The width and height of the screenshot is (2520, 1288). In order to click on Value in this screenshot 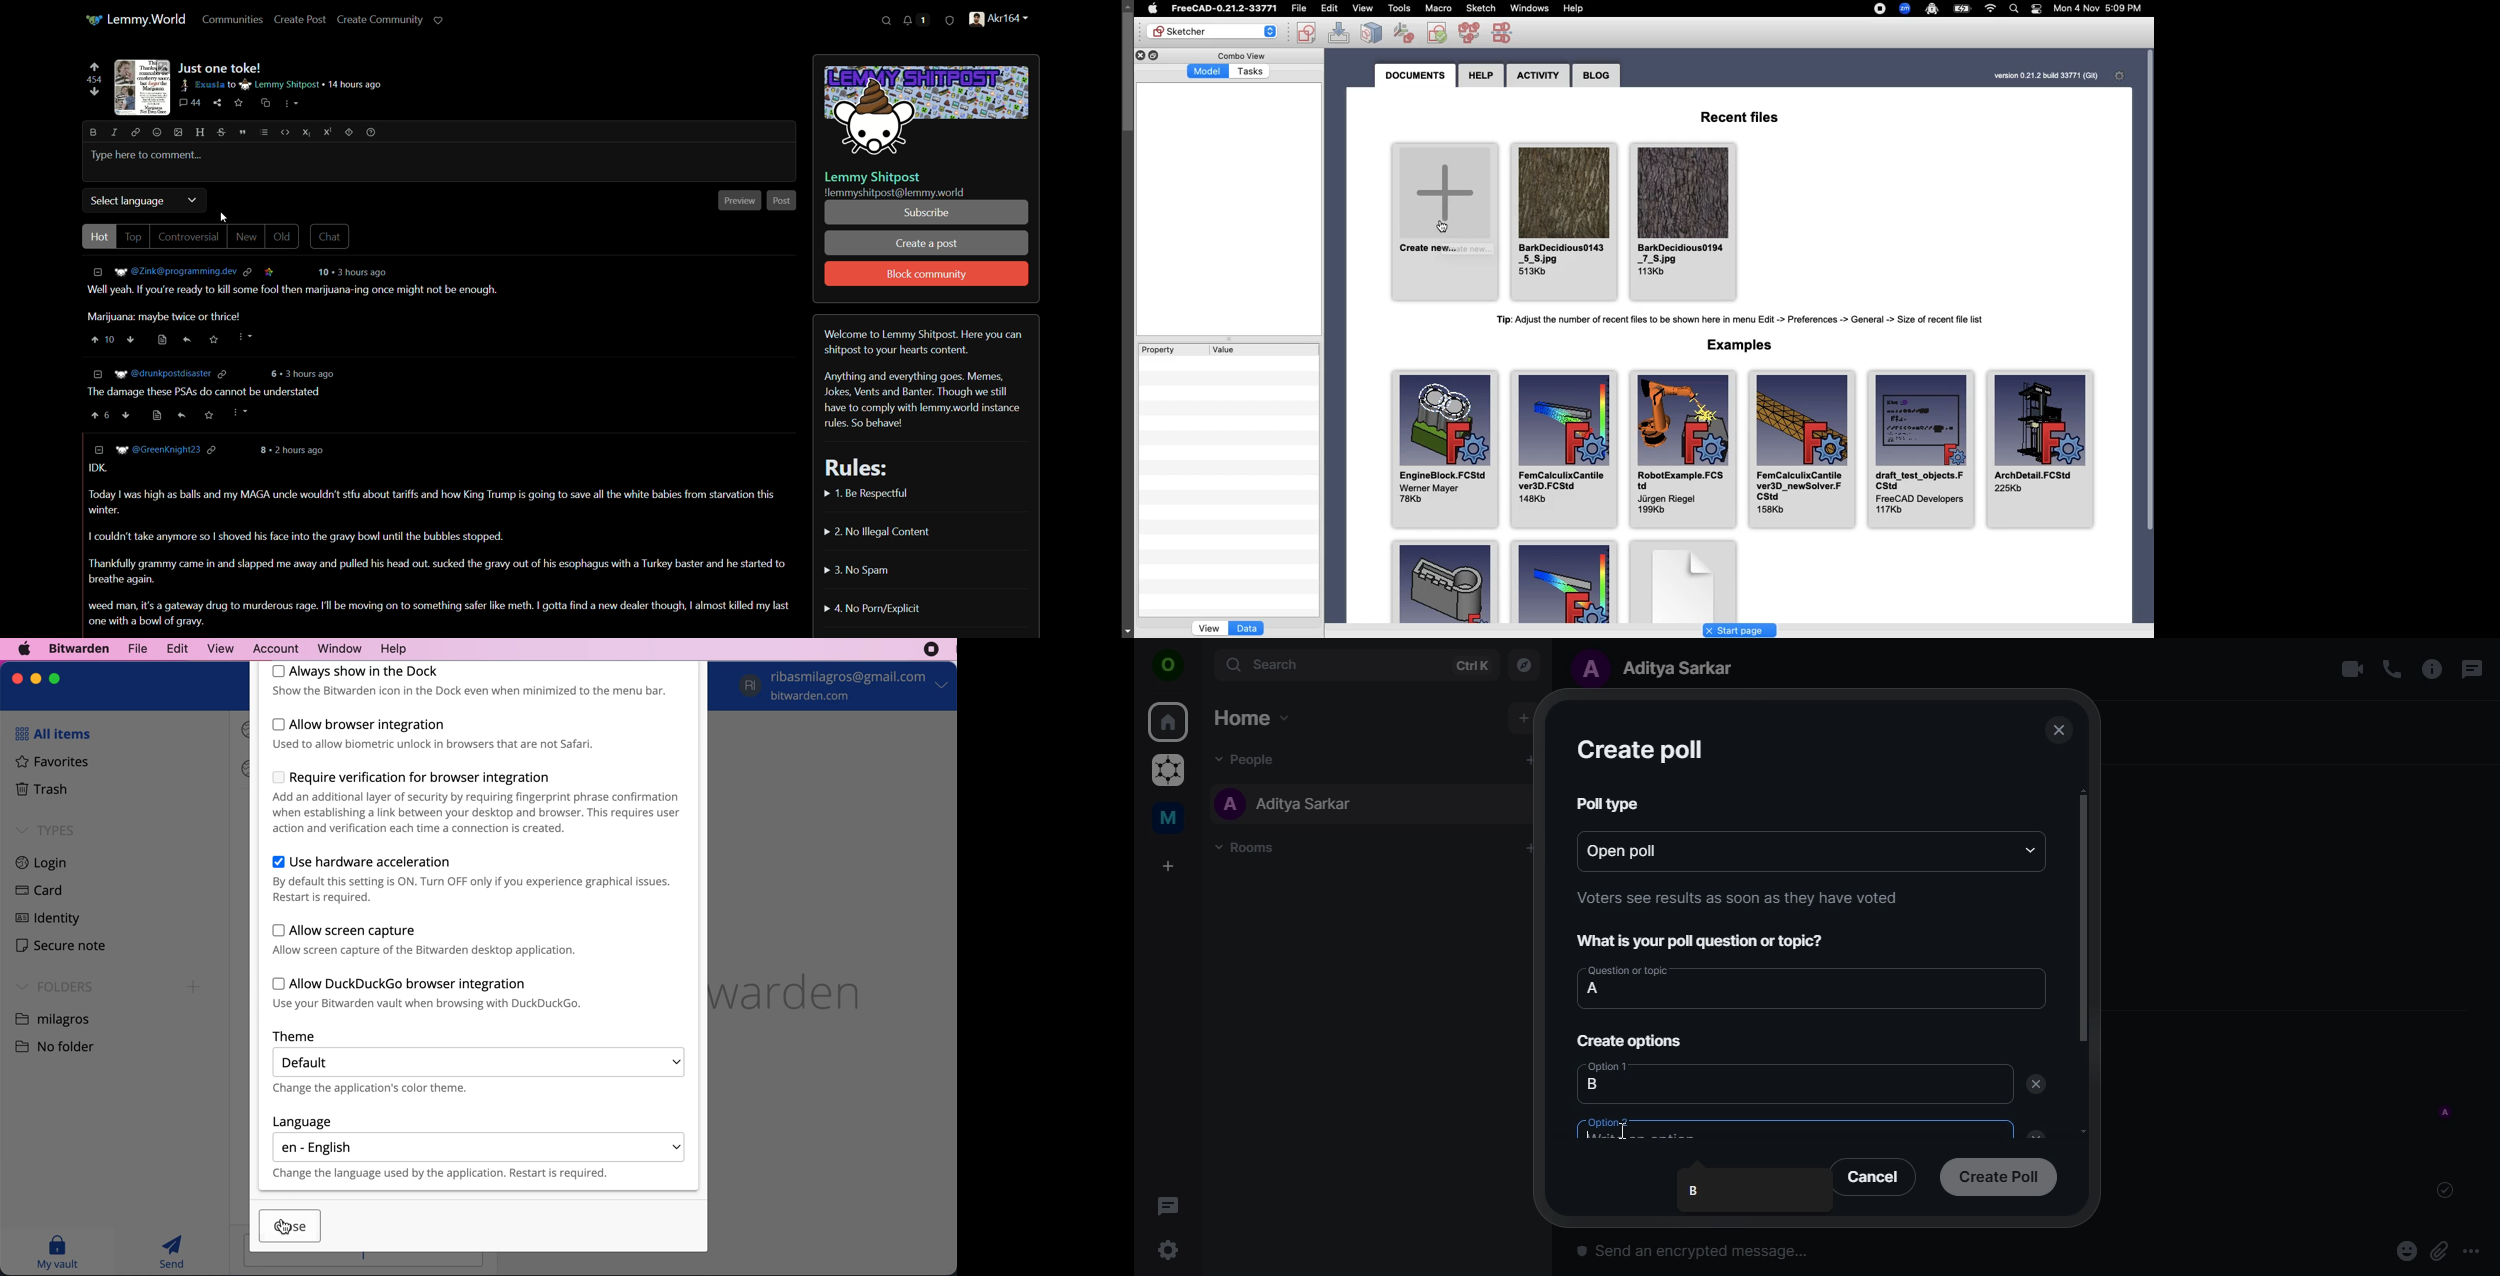, I will do `click(1264, 349)`.